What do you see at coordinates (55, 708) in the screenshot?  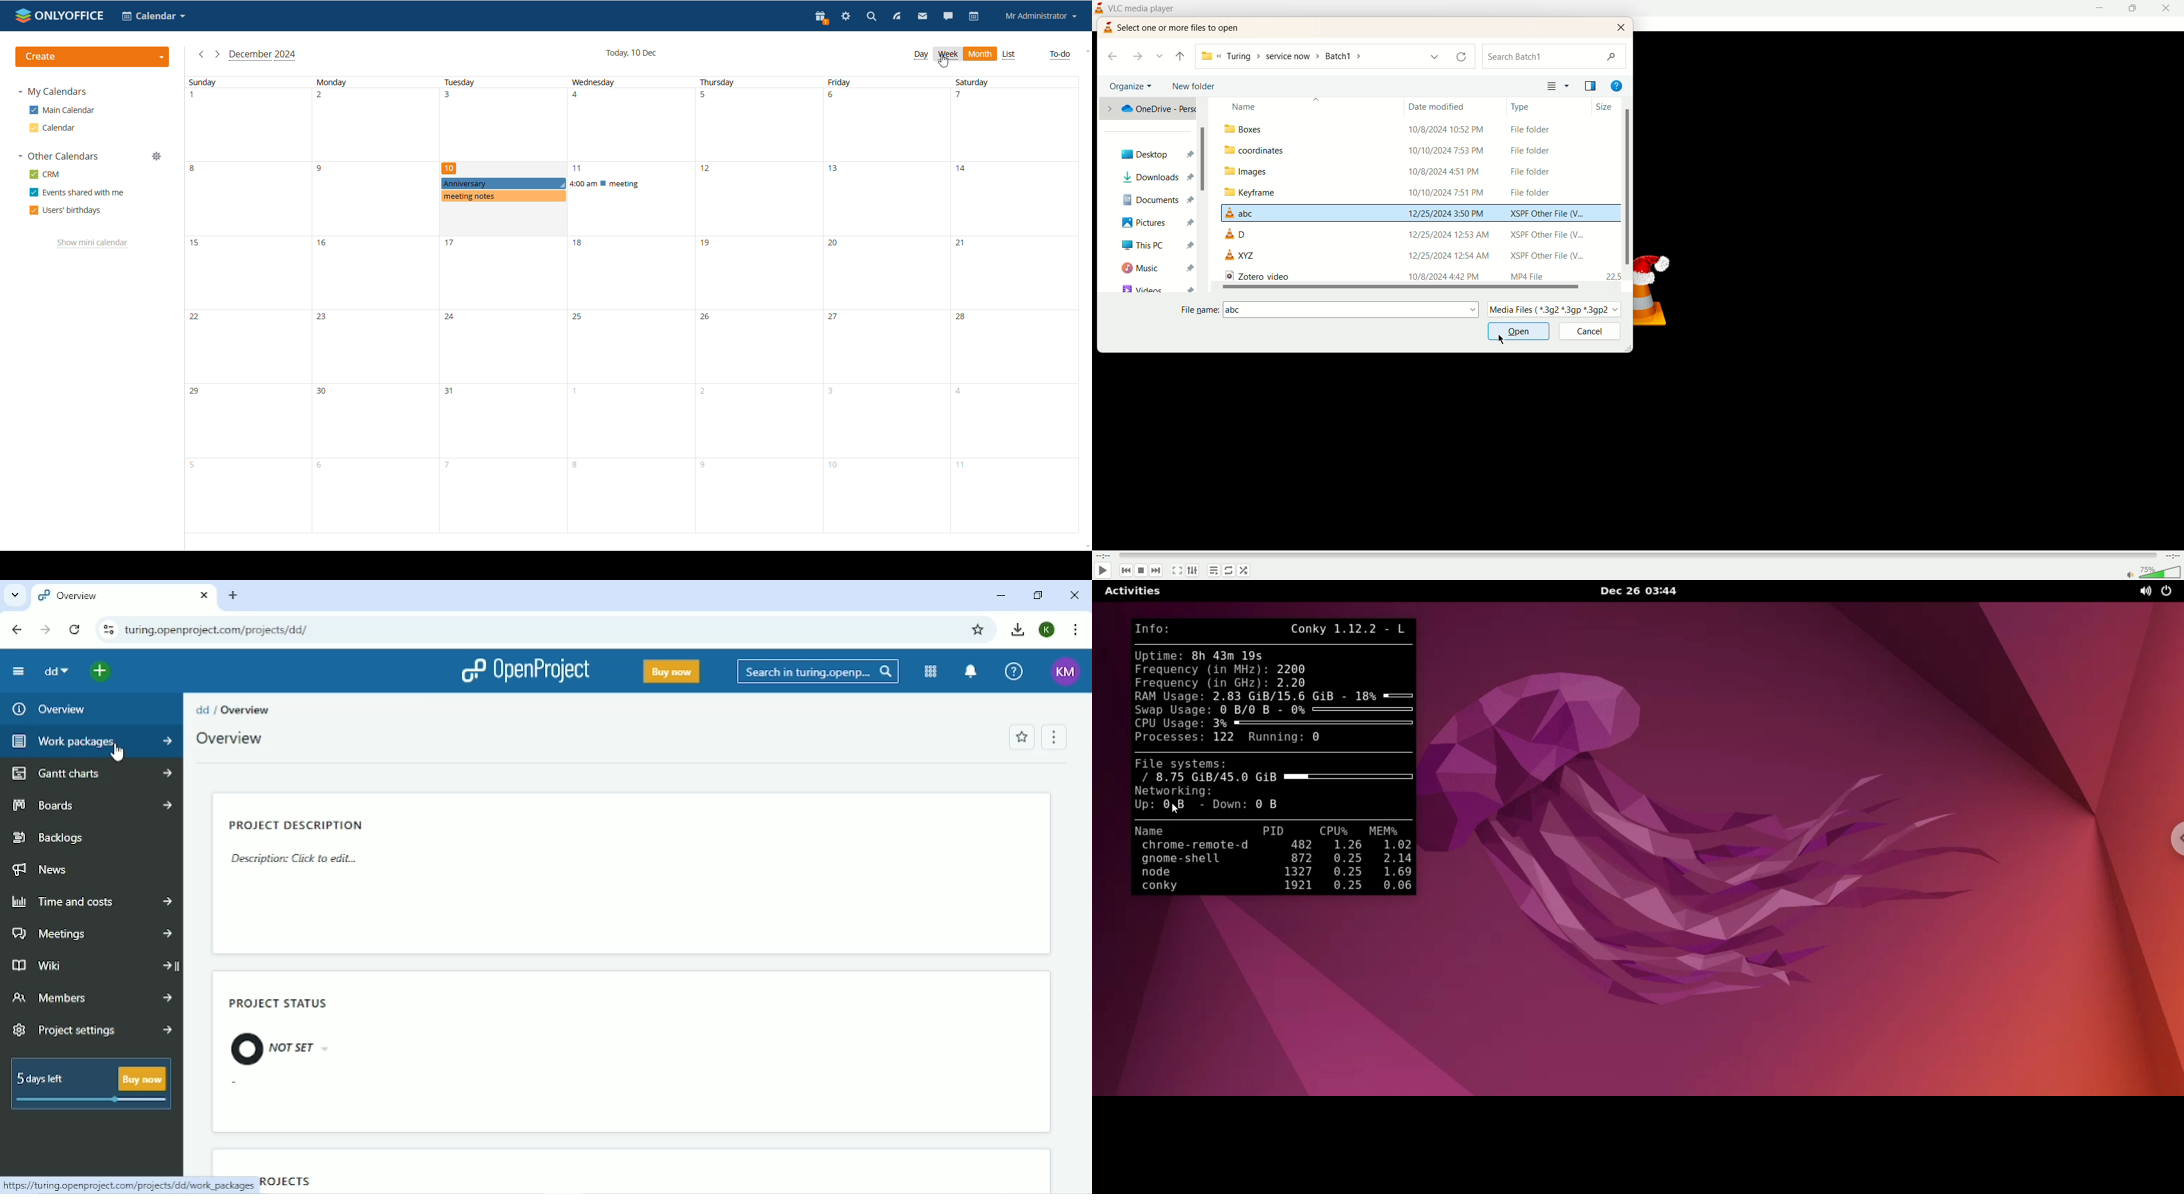 I see `Overview` at bounding box center [55, 708].